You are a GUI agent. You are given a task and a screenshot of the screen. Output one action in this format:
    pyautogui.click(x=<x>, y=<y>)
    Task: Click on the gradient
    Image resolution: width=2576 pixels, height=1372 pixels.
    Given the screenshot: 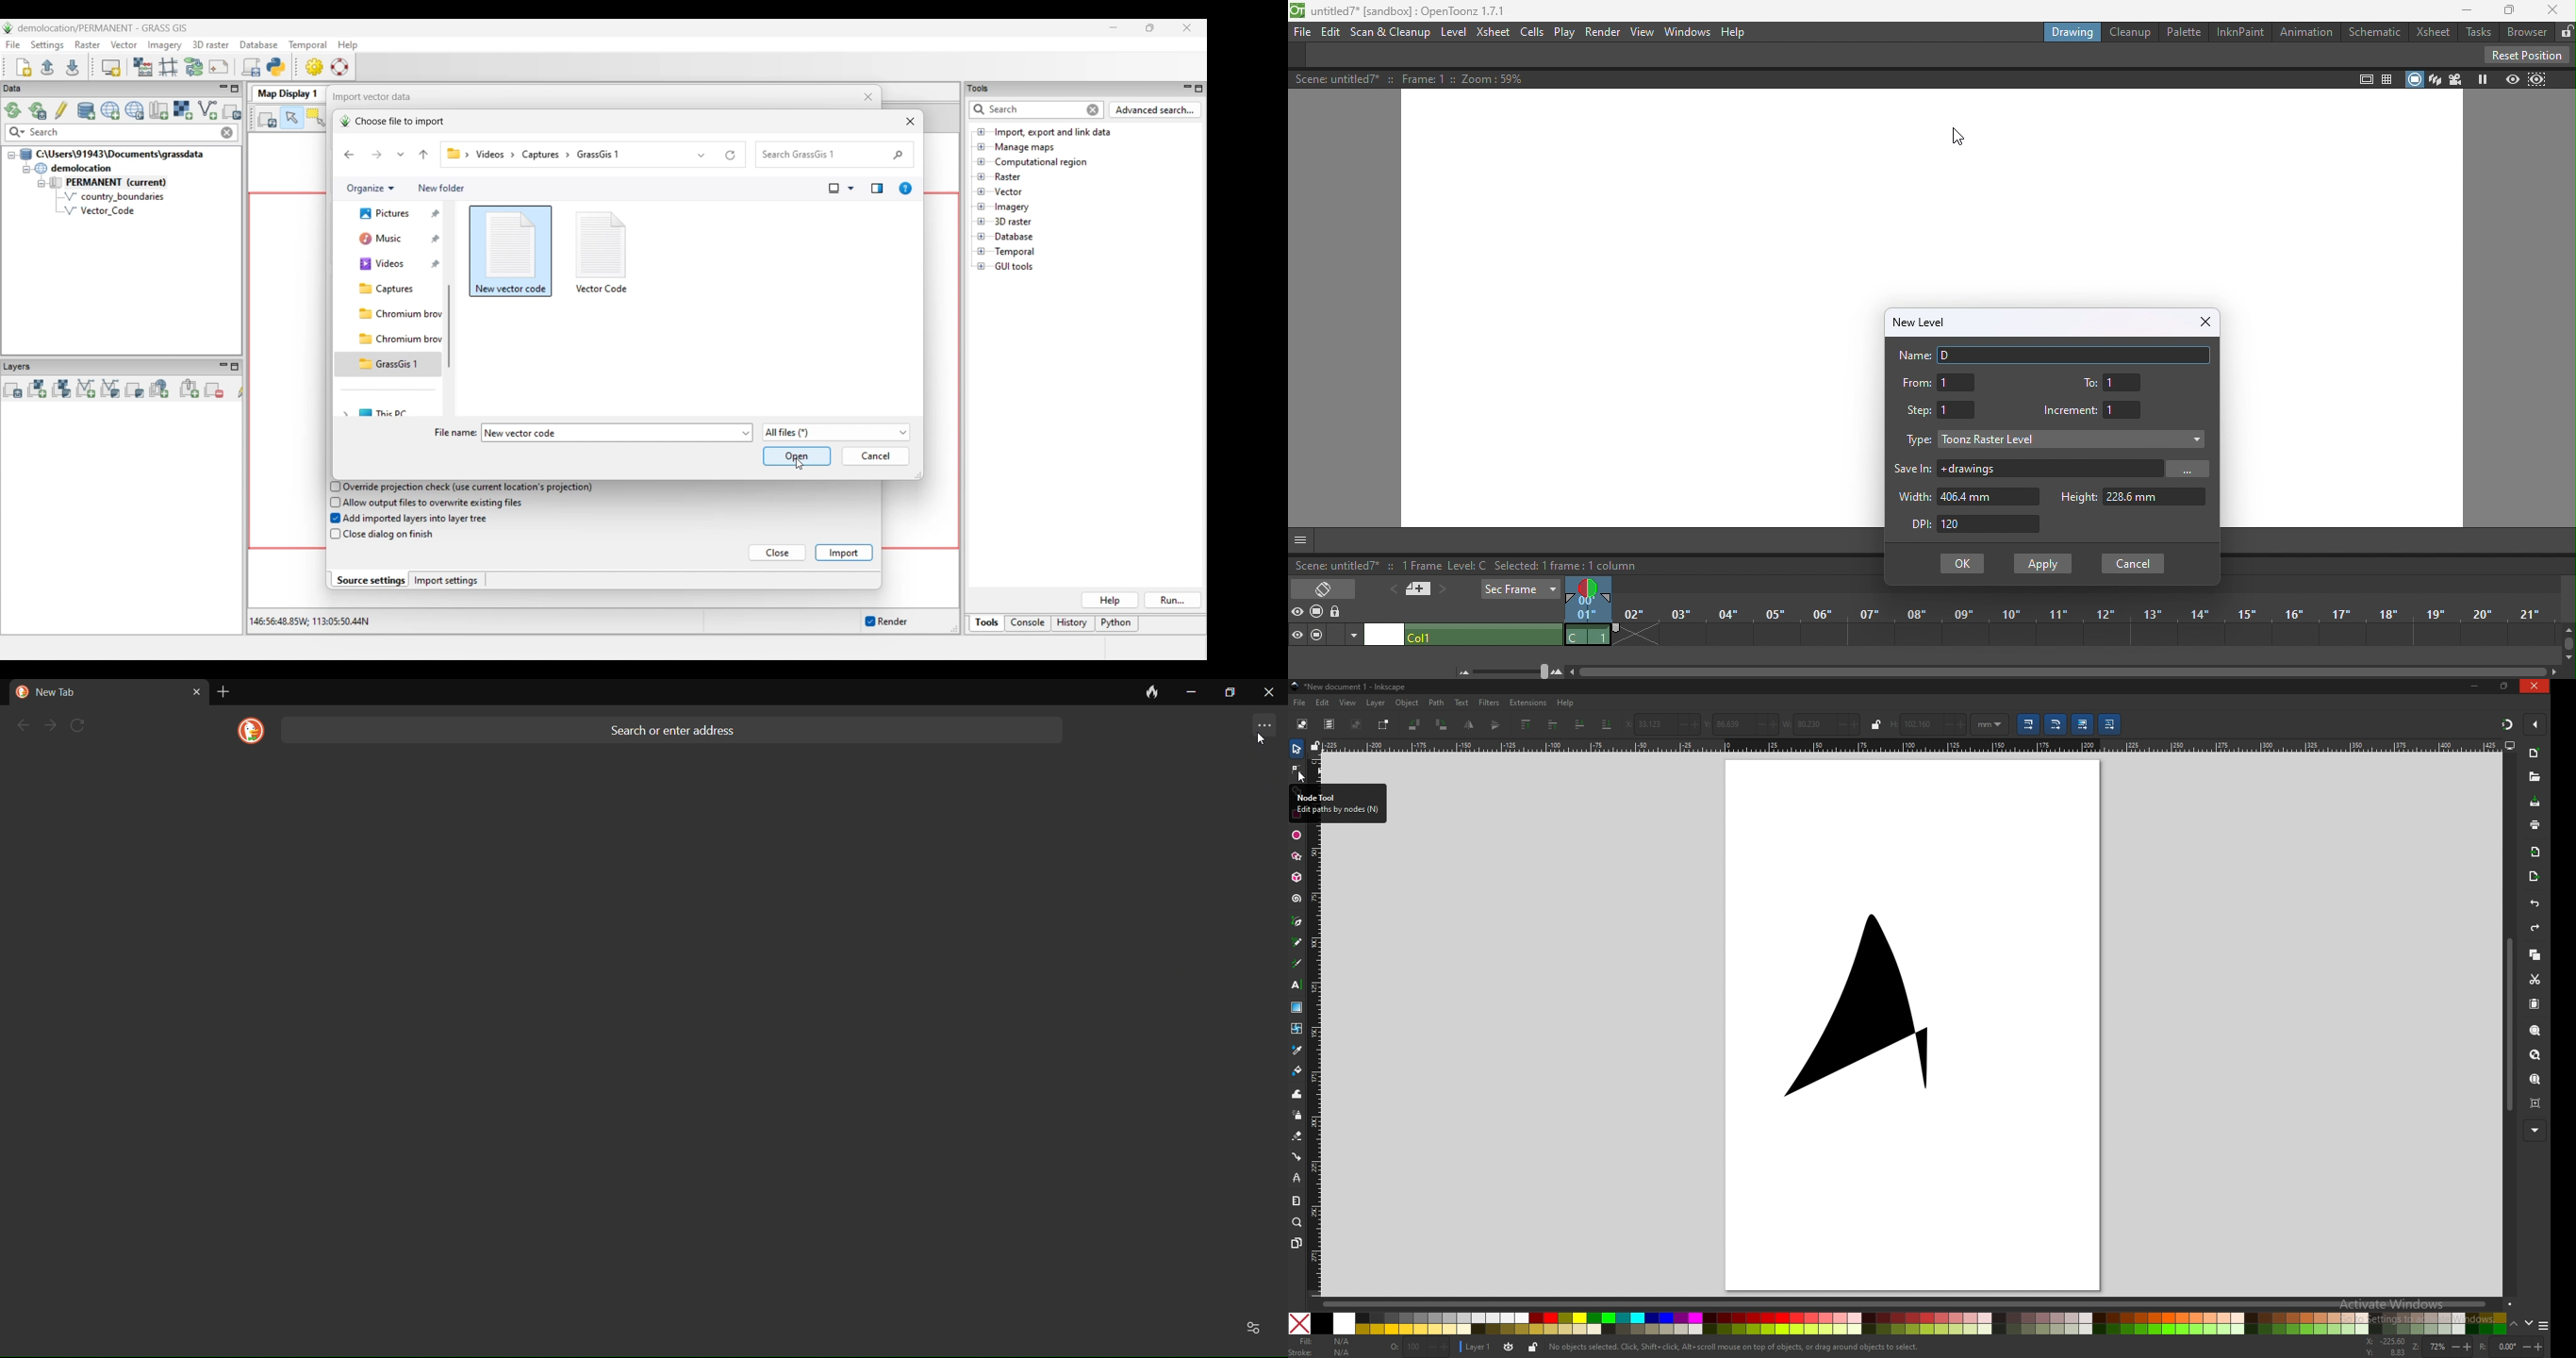 What is the action you would take?
    pyautogui.click(x=1297, y=1007)
    